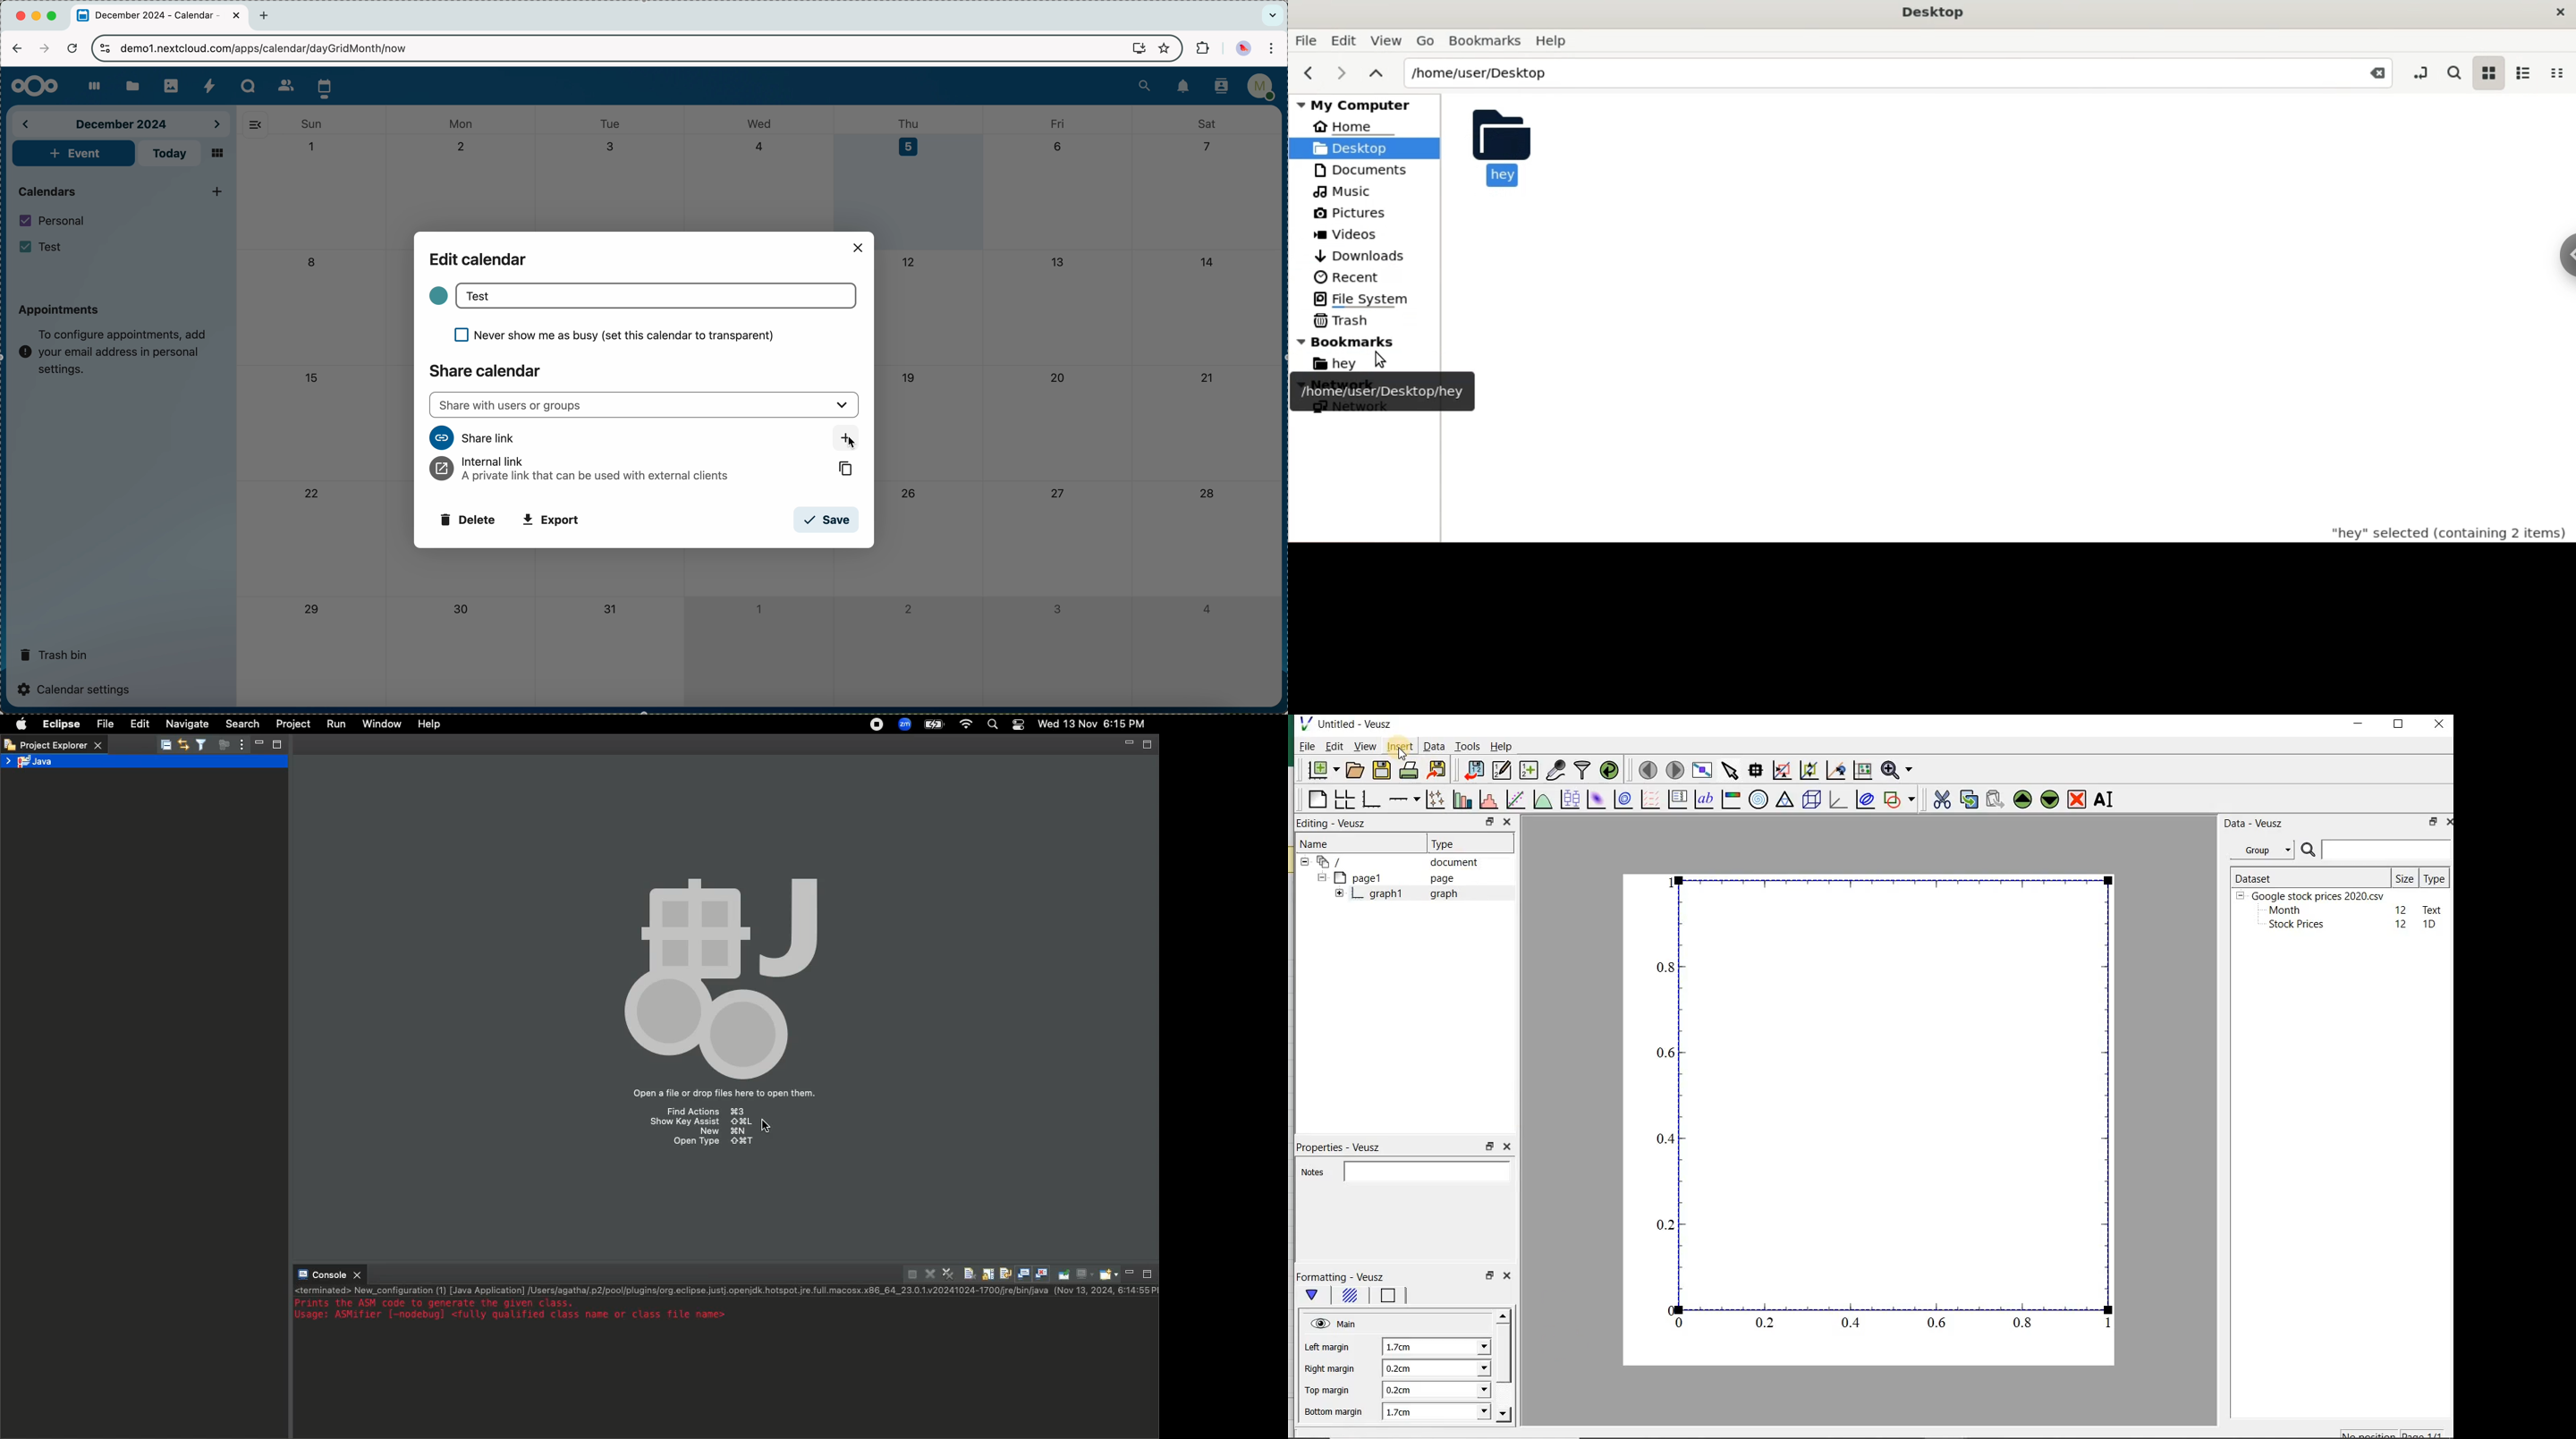 This screenshot has width=2576, height=1456. Describe the element at coordinates (31, 86) in the screenshot. I see `Nextcloud logo` at that location.